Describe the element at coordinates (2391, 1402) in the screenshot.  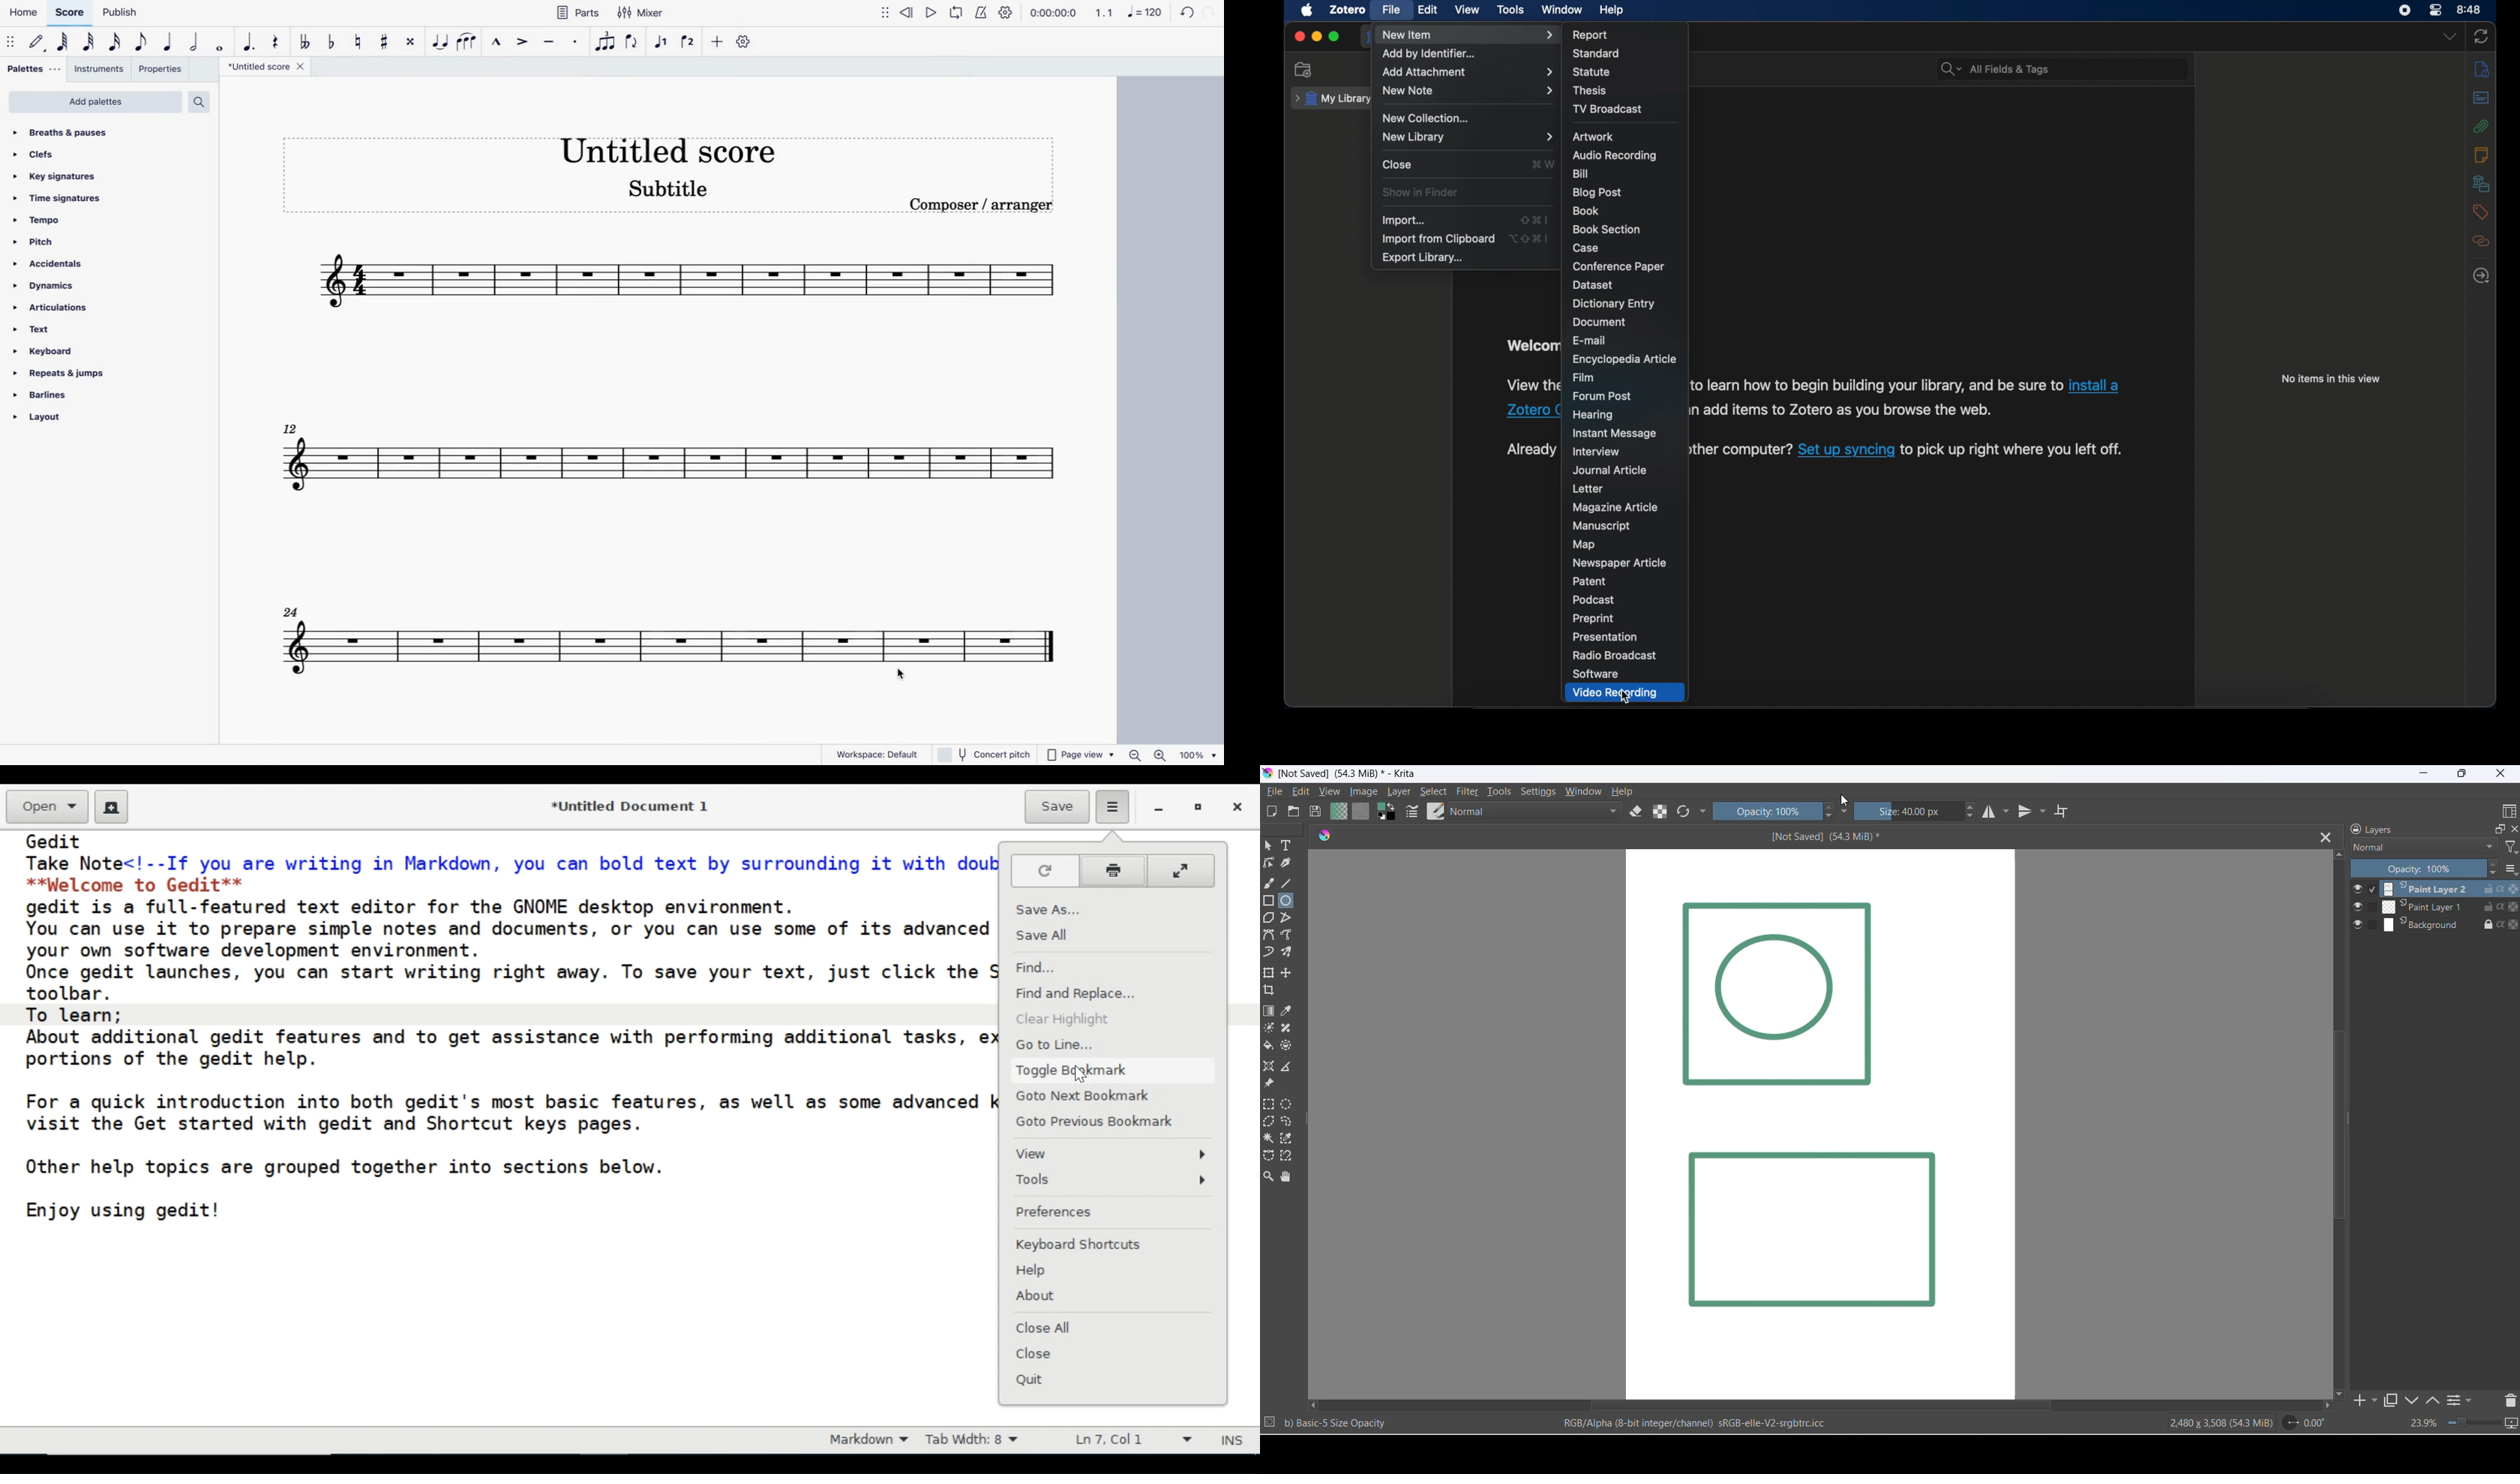
I see `maximize tab` at that location.